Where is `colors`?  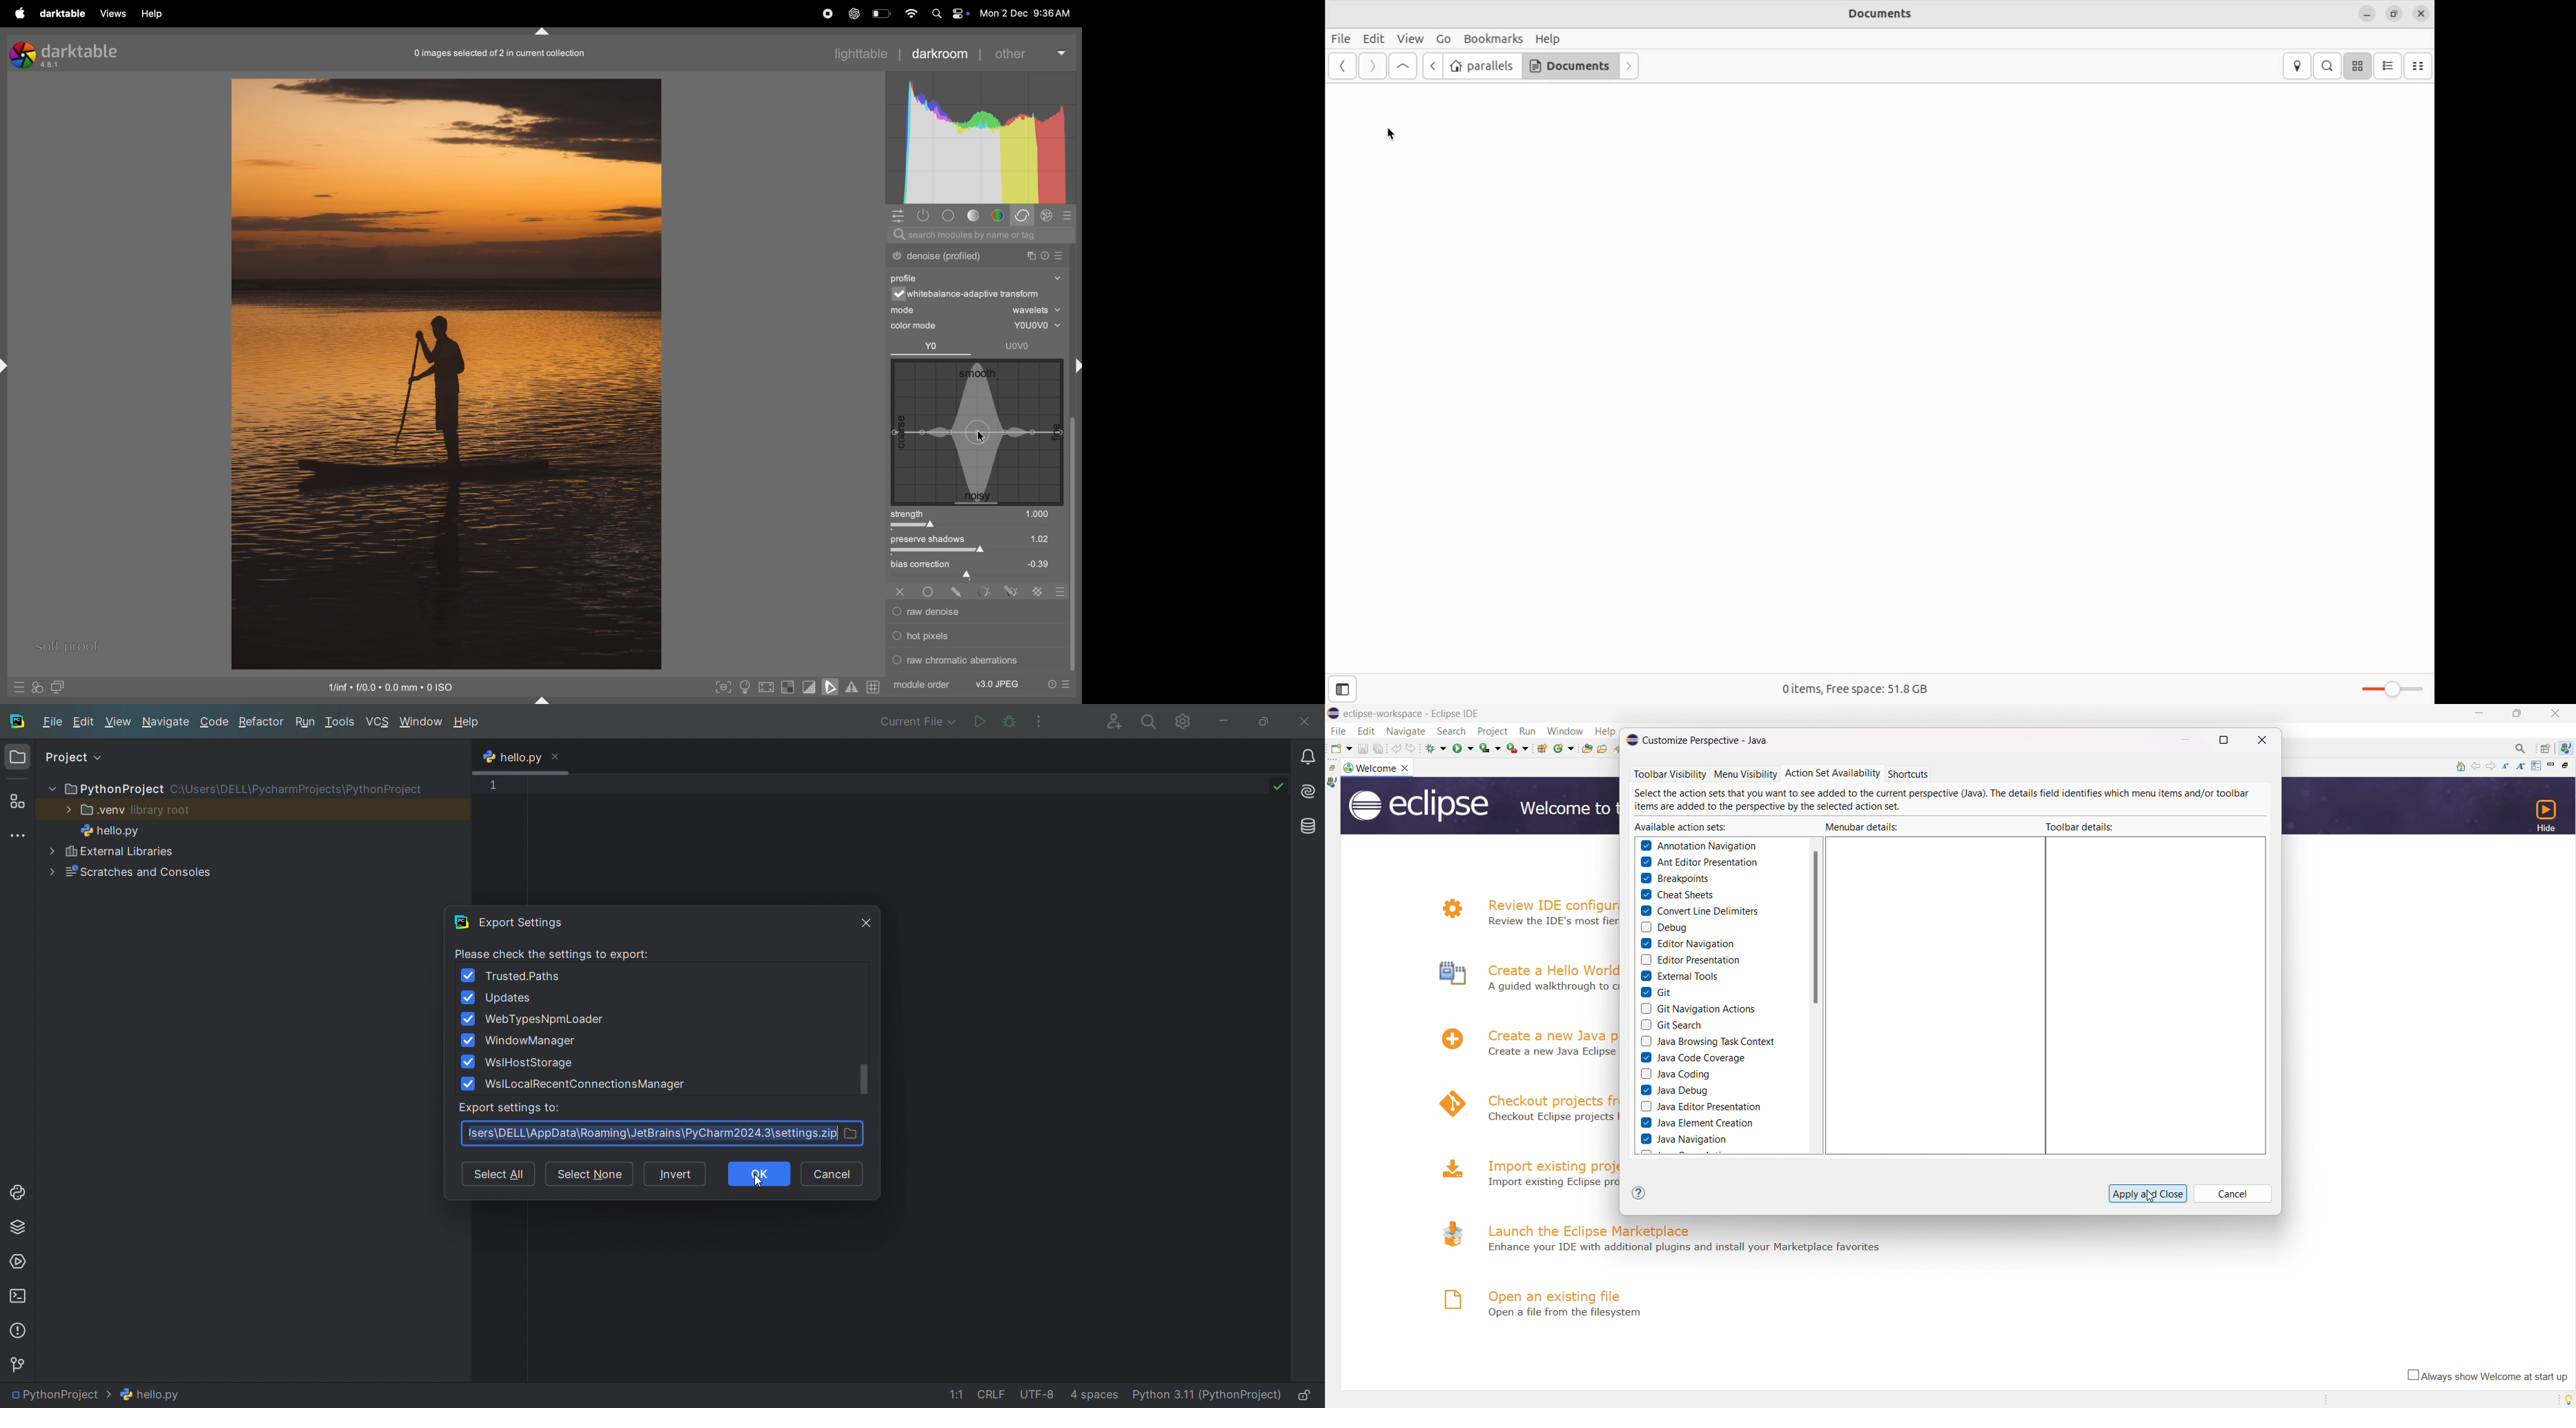 colors is located at coordinates (999, 216).